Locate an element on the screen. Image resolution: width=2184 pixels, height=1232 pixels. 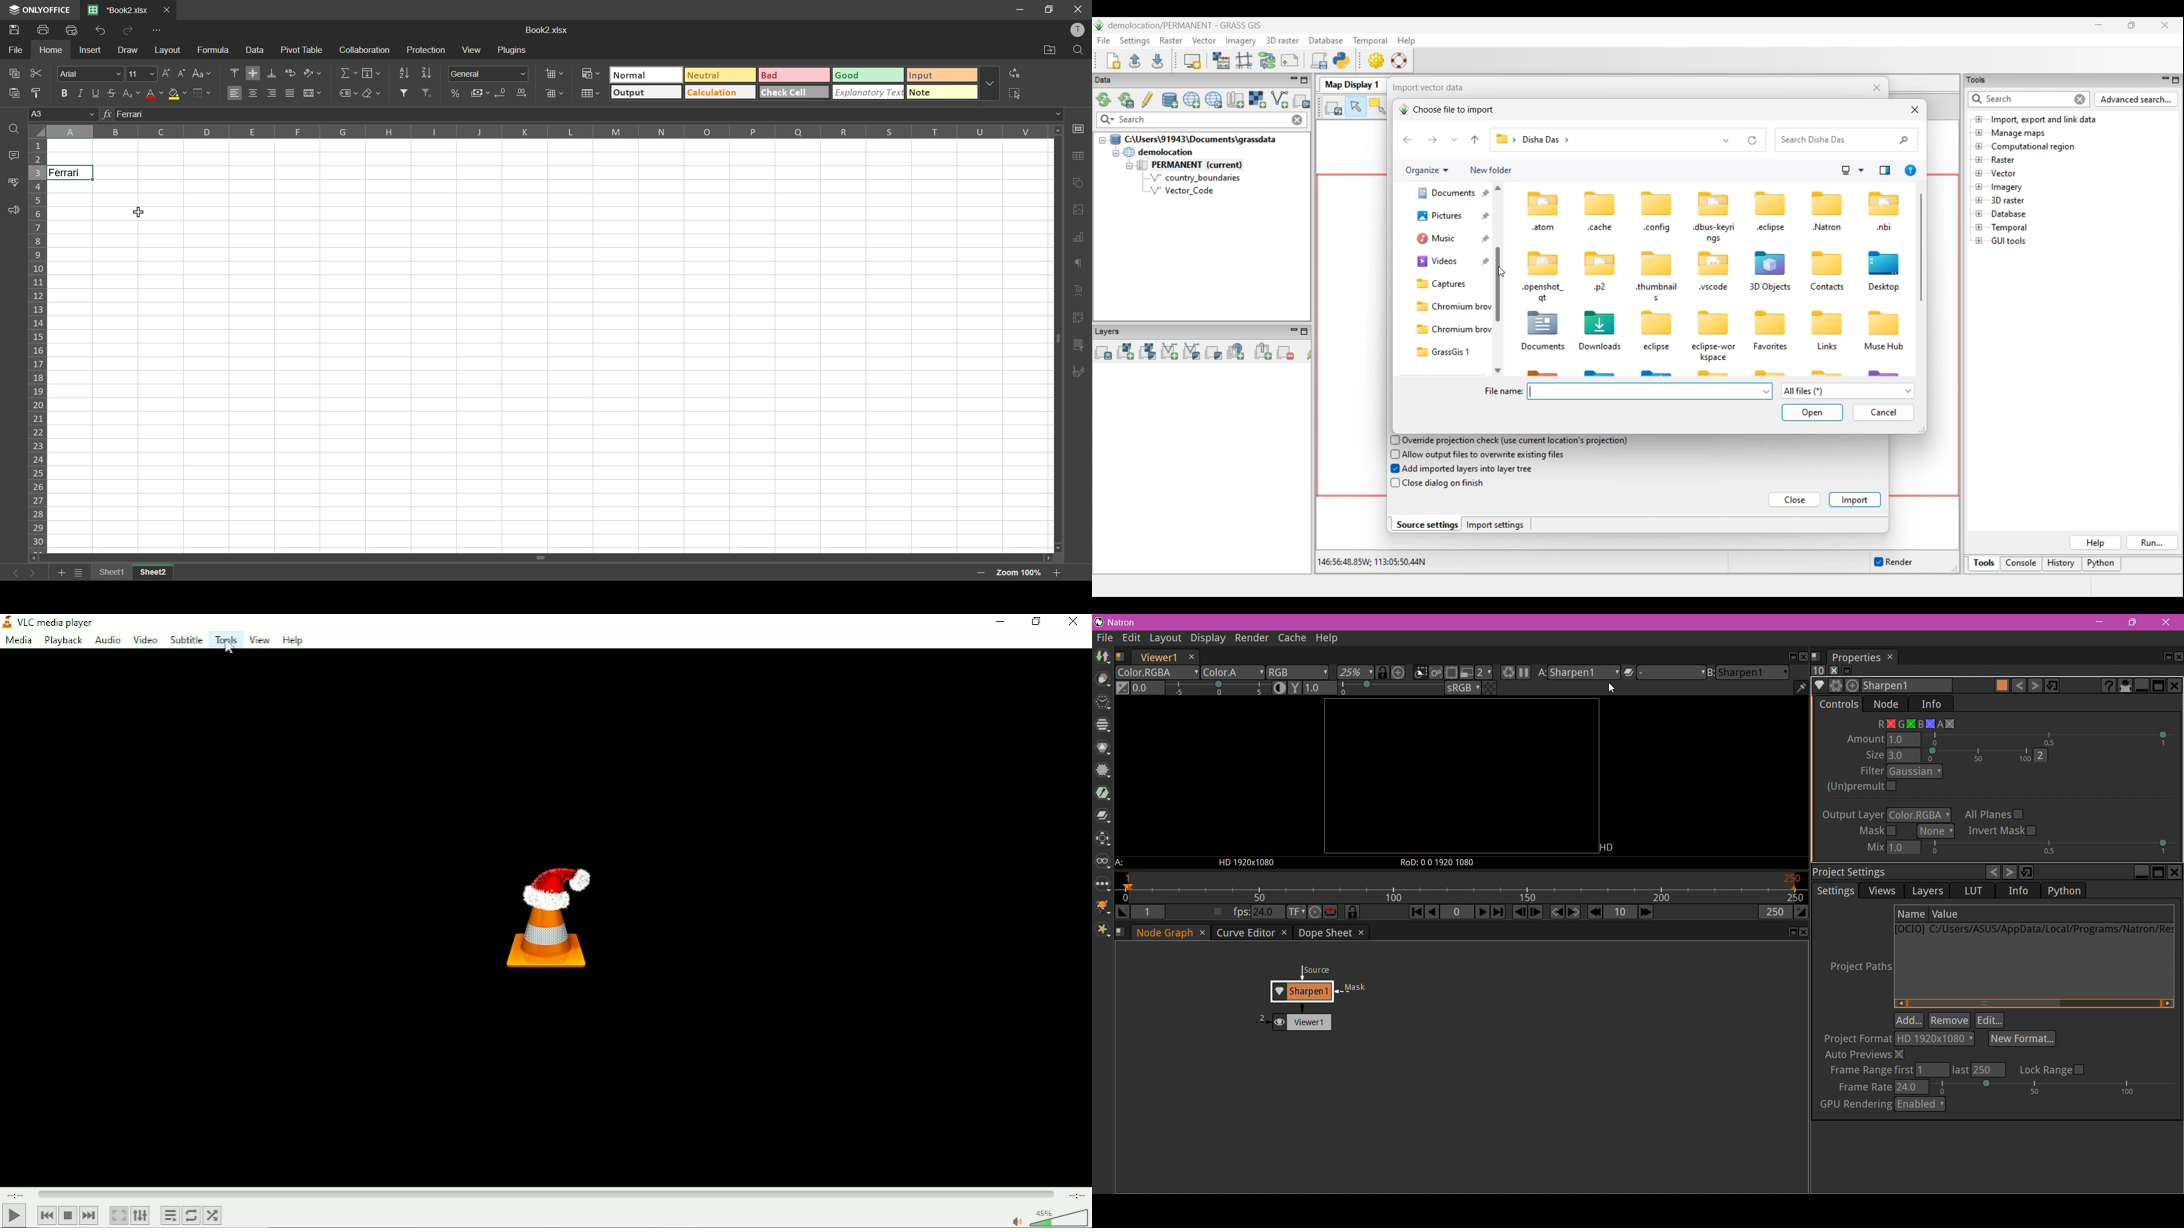
Play duration is located at coordinates (546, 1193).